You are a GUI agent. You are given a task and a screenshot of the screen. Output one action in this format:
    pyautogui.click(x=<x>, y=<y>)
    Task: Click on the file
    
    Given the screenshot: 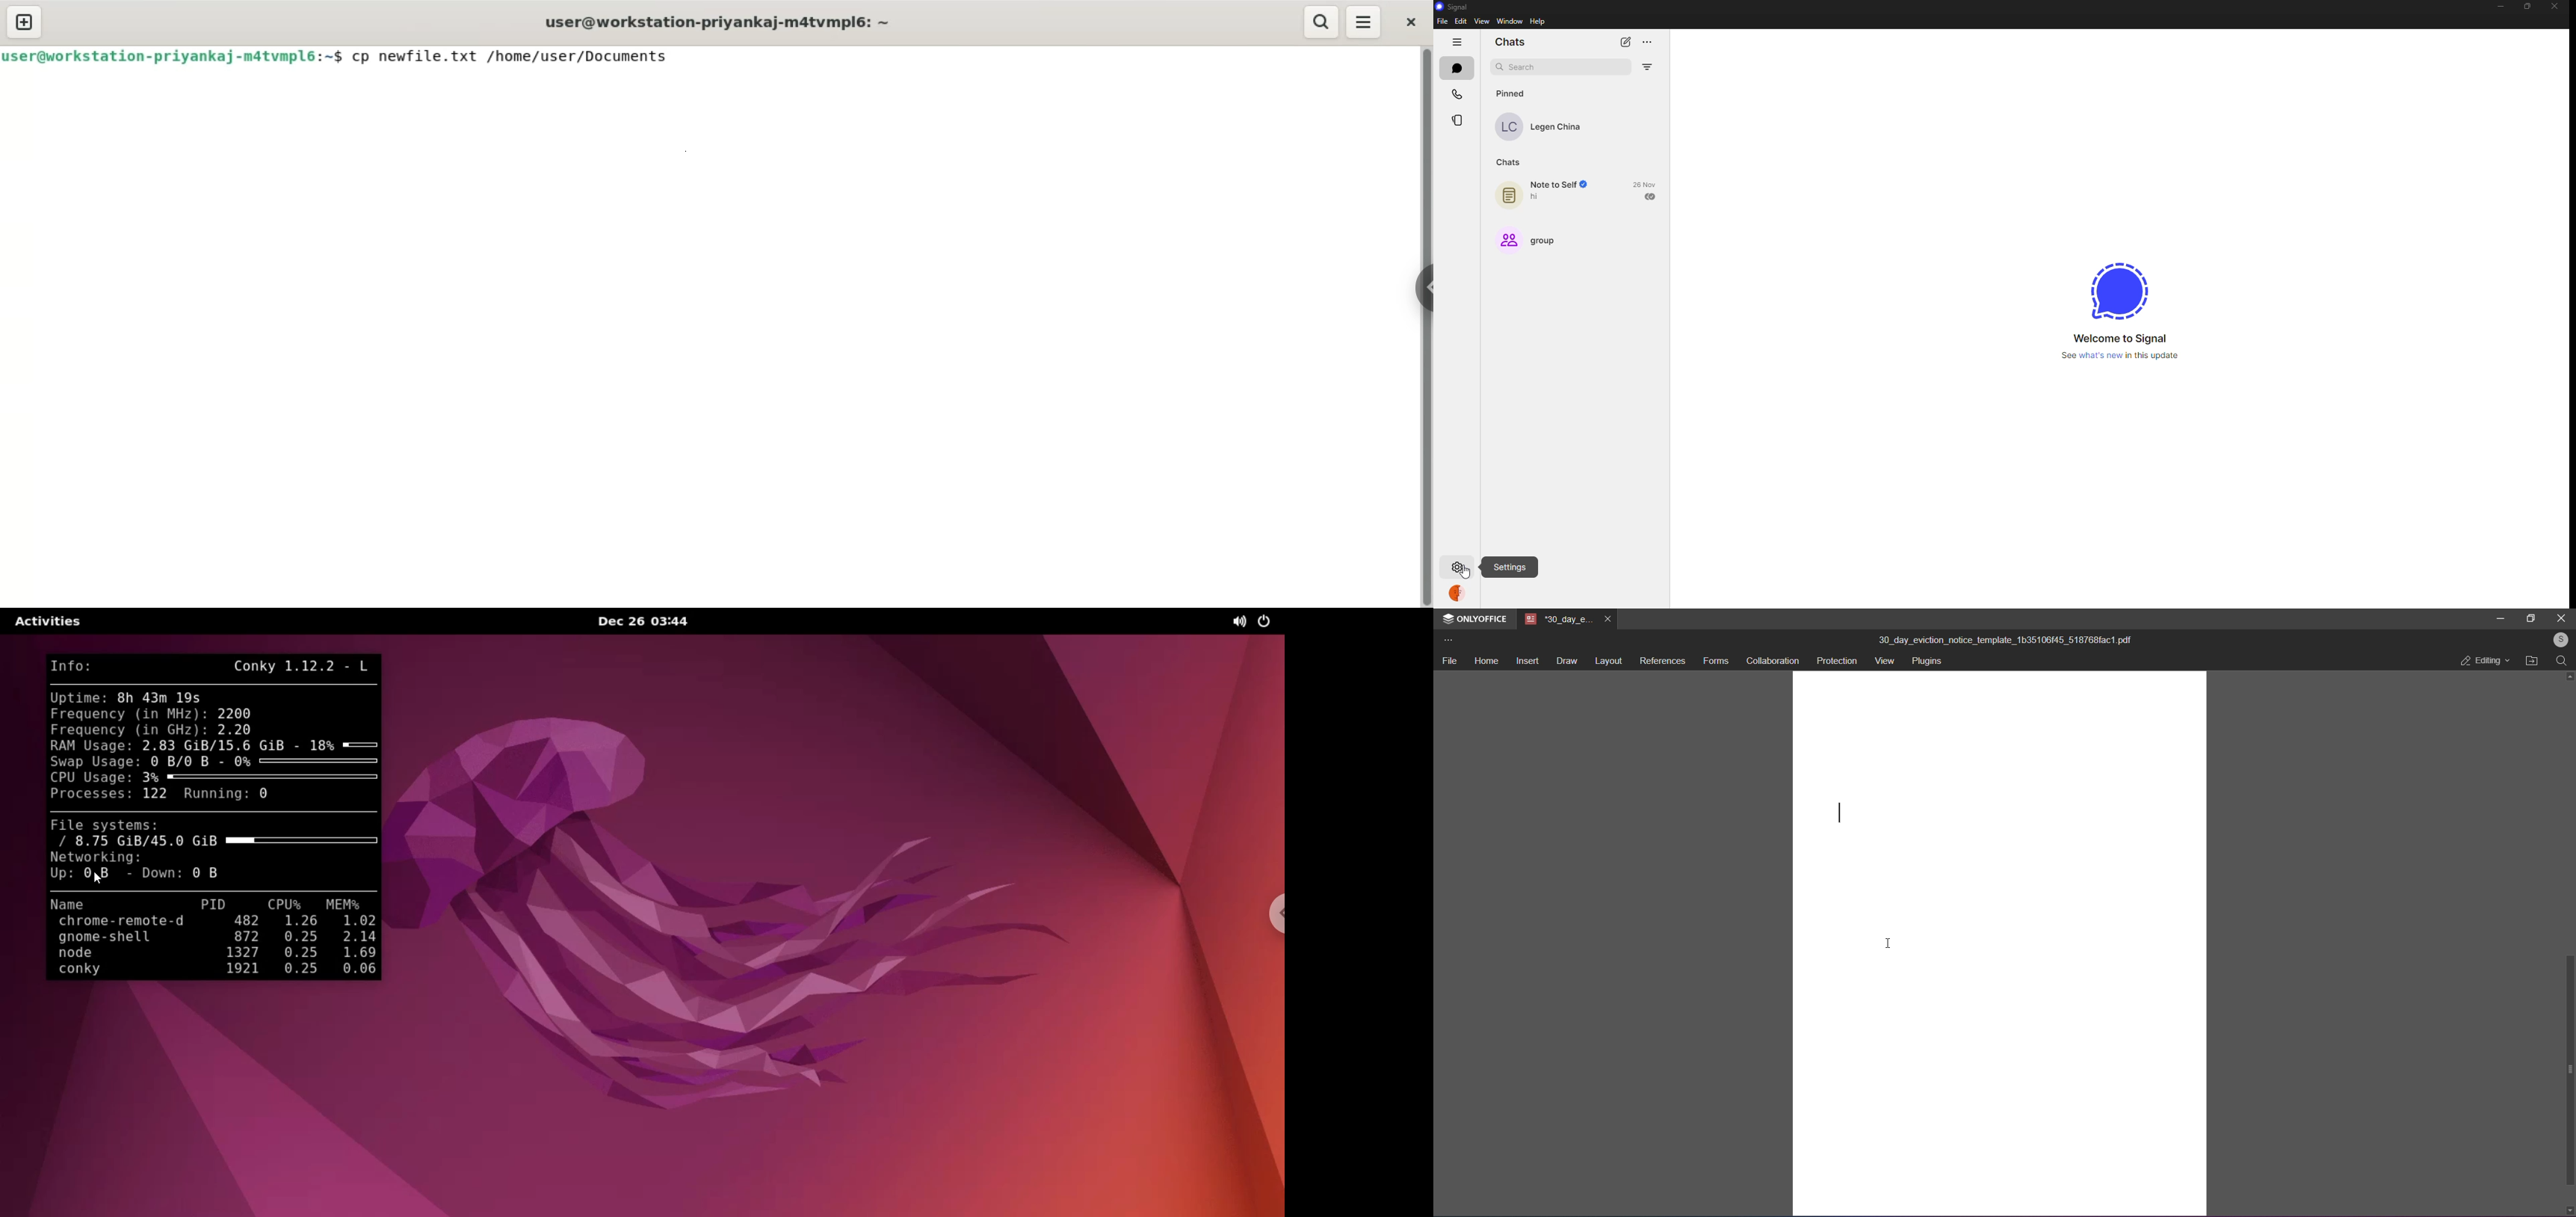 What is the action you would take?
    pyautogui.click(x=1443, y=22)
    